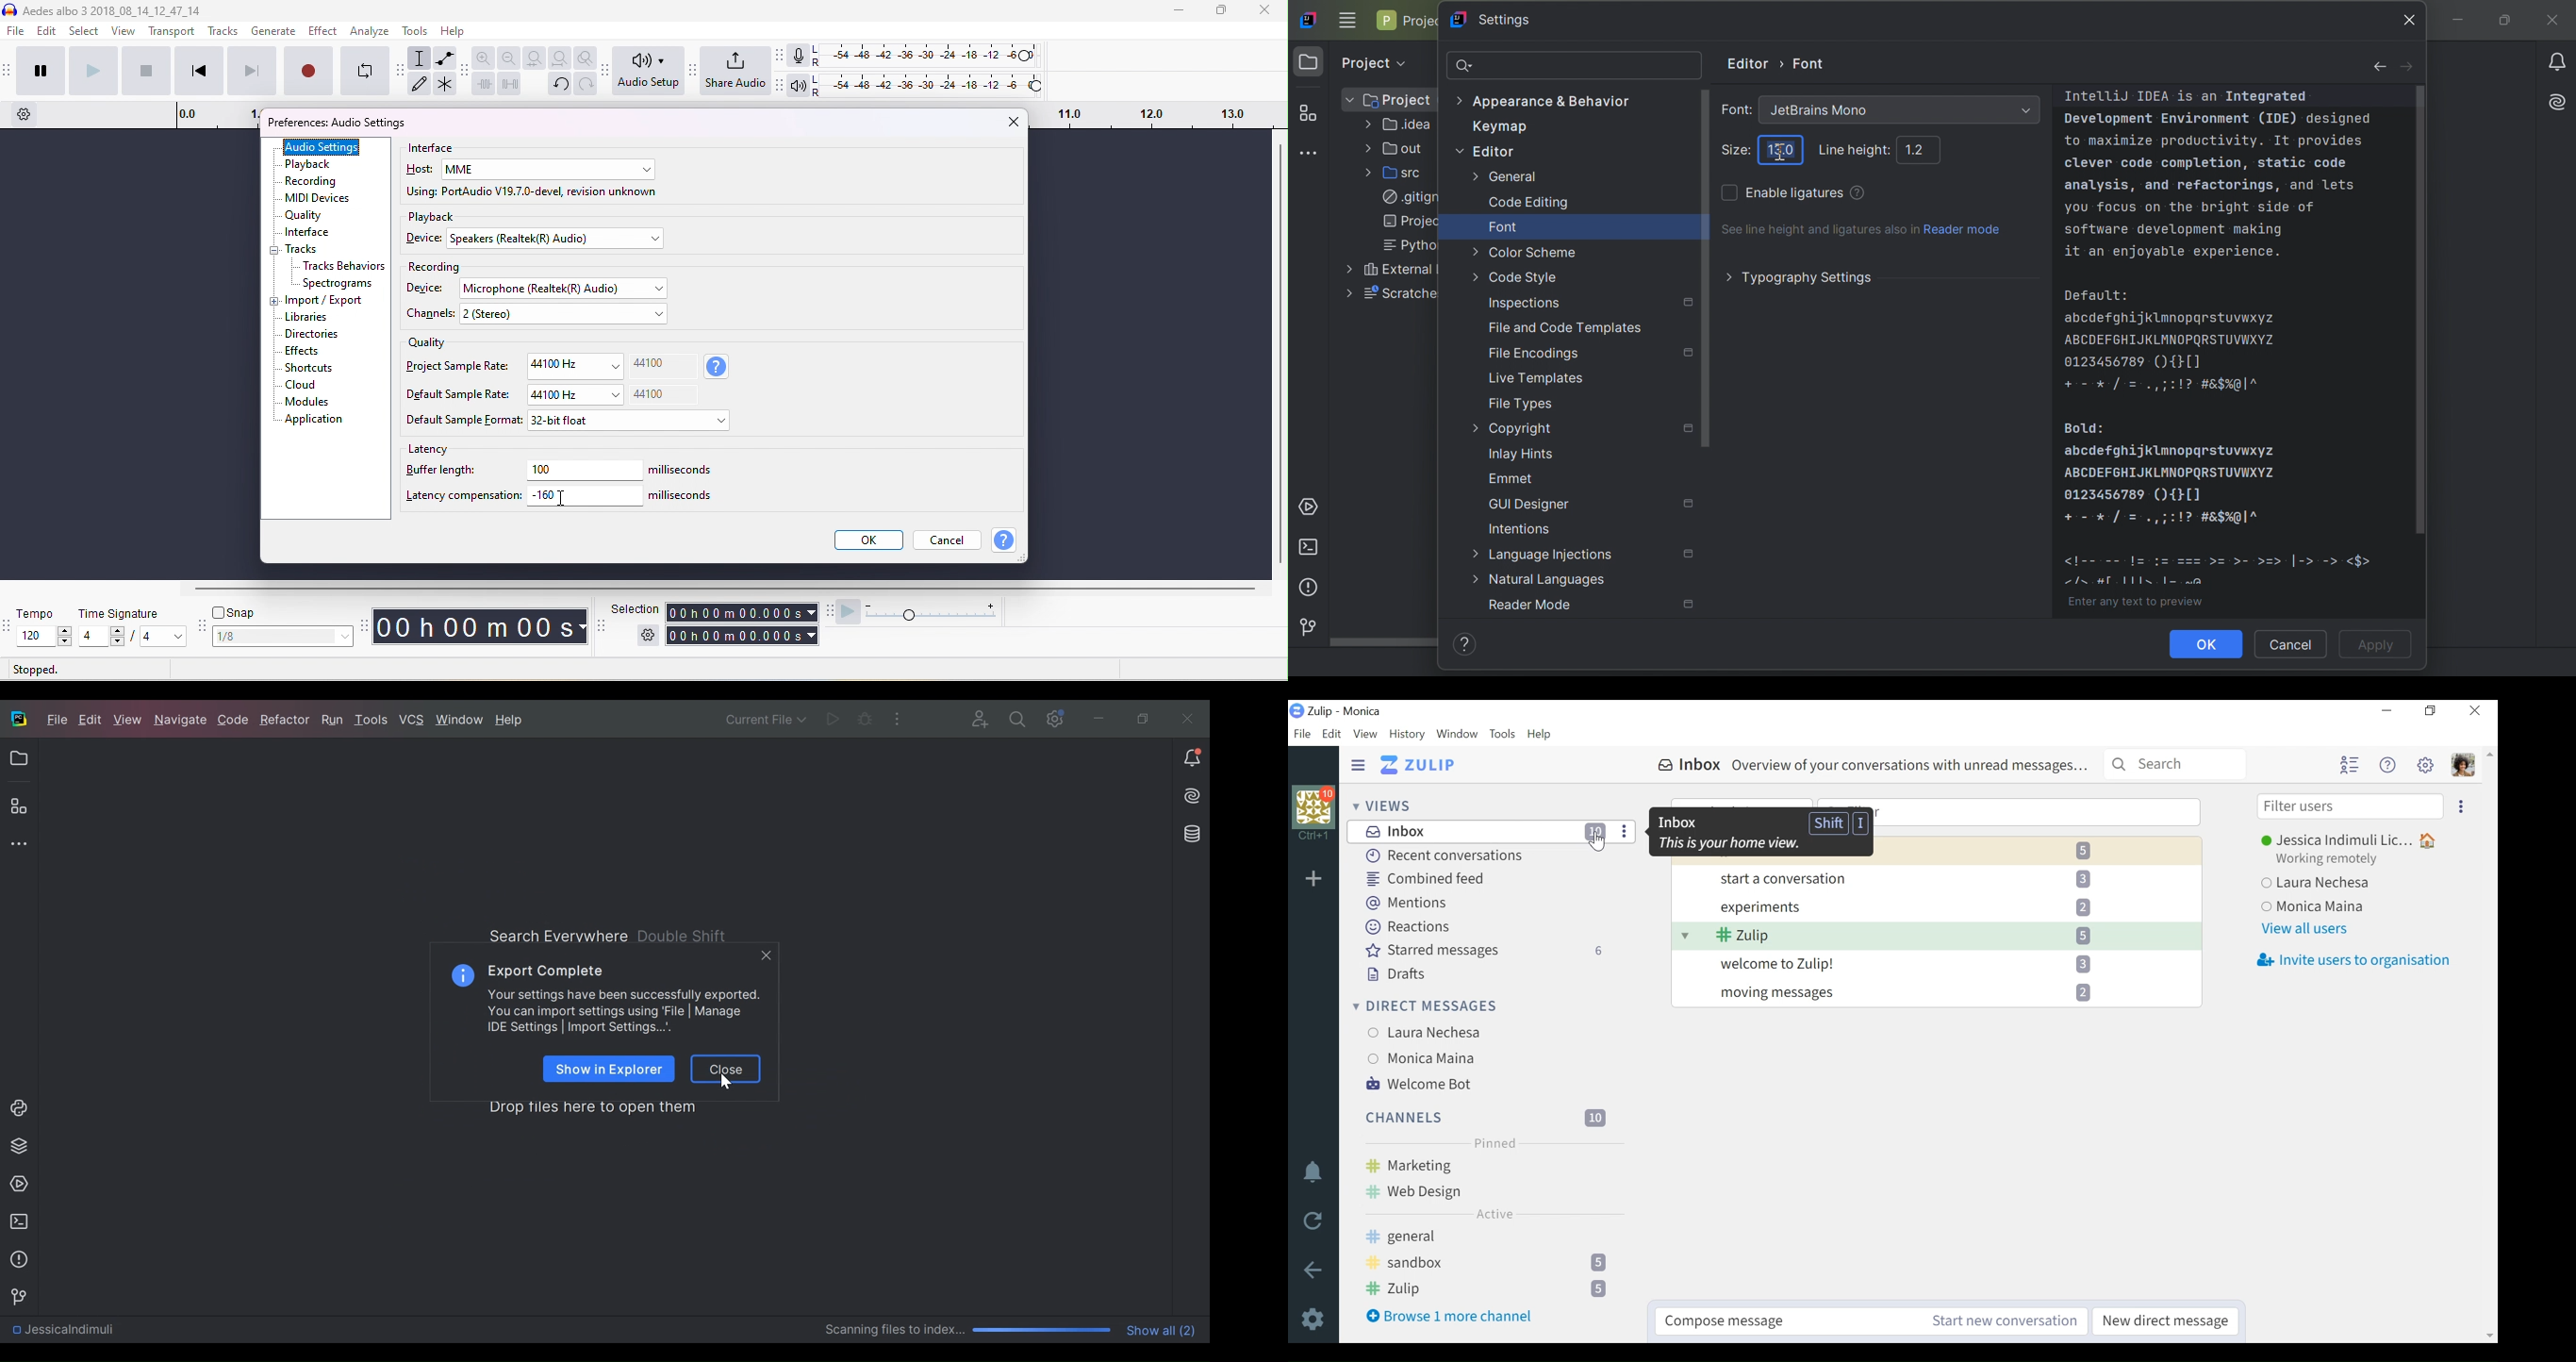  What do you see at coordinates (425, 288) in the screenshot?
I see `device` at bounding box center [425, 288].